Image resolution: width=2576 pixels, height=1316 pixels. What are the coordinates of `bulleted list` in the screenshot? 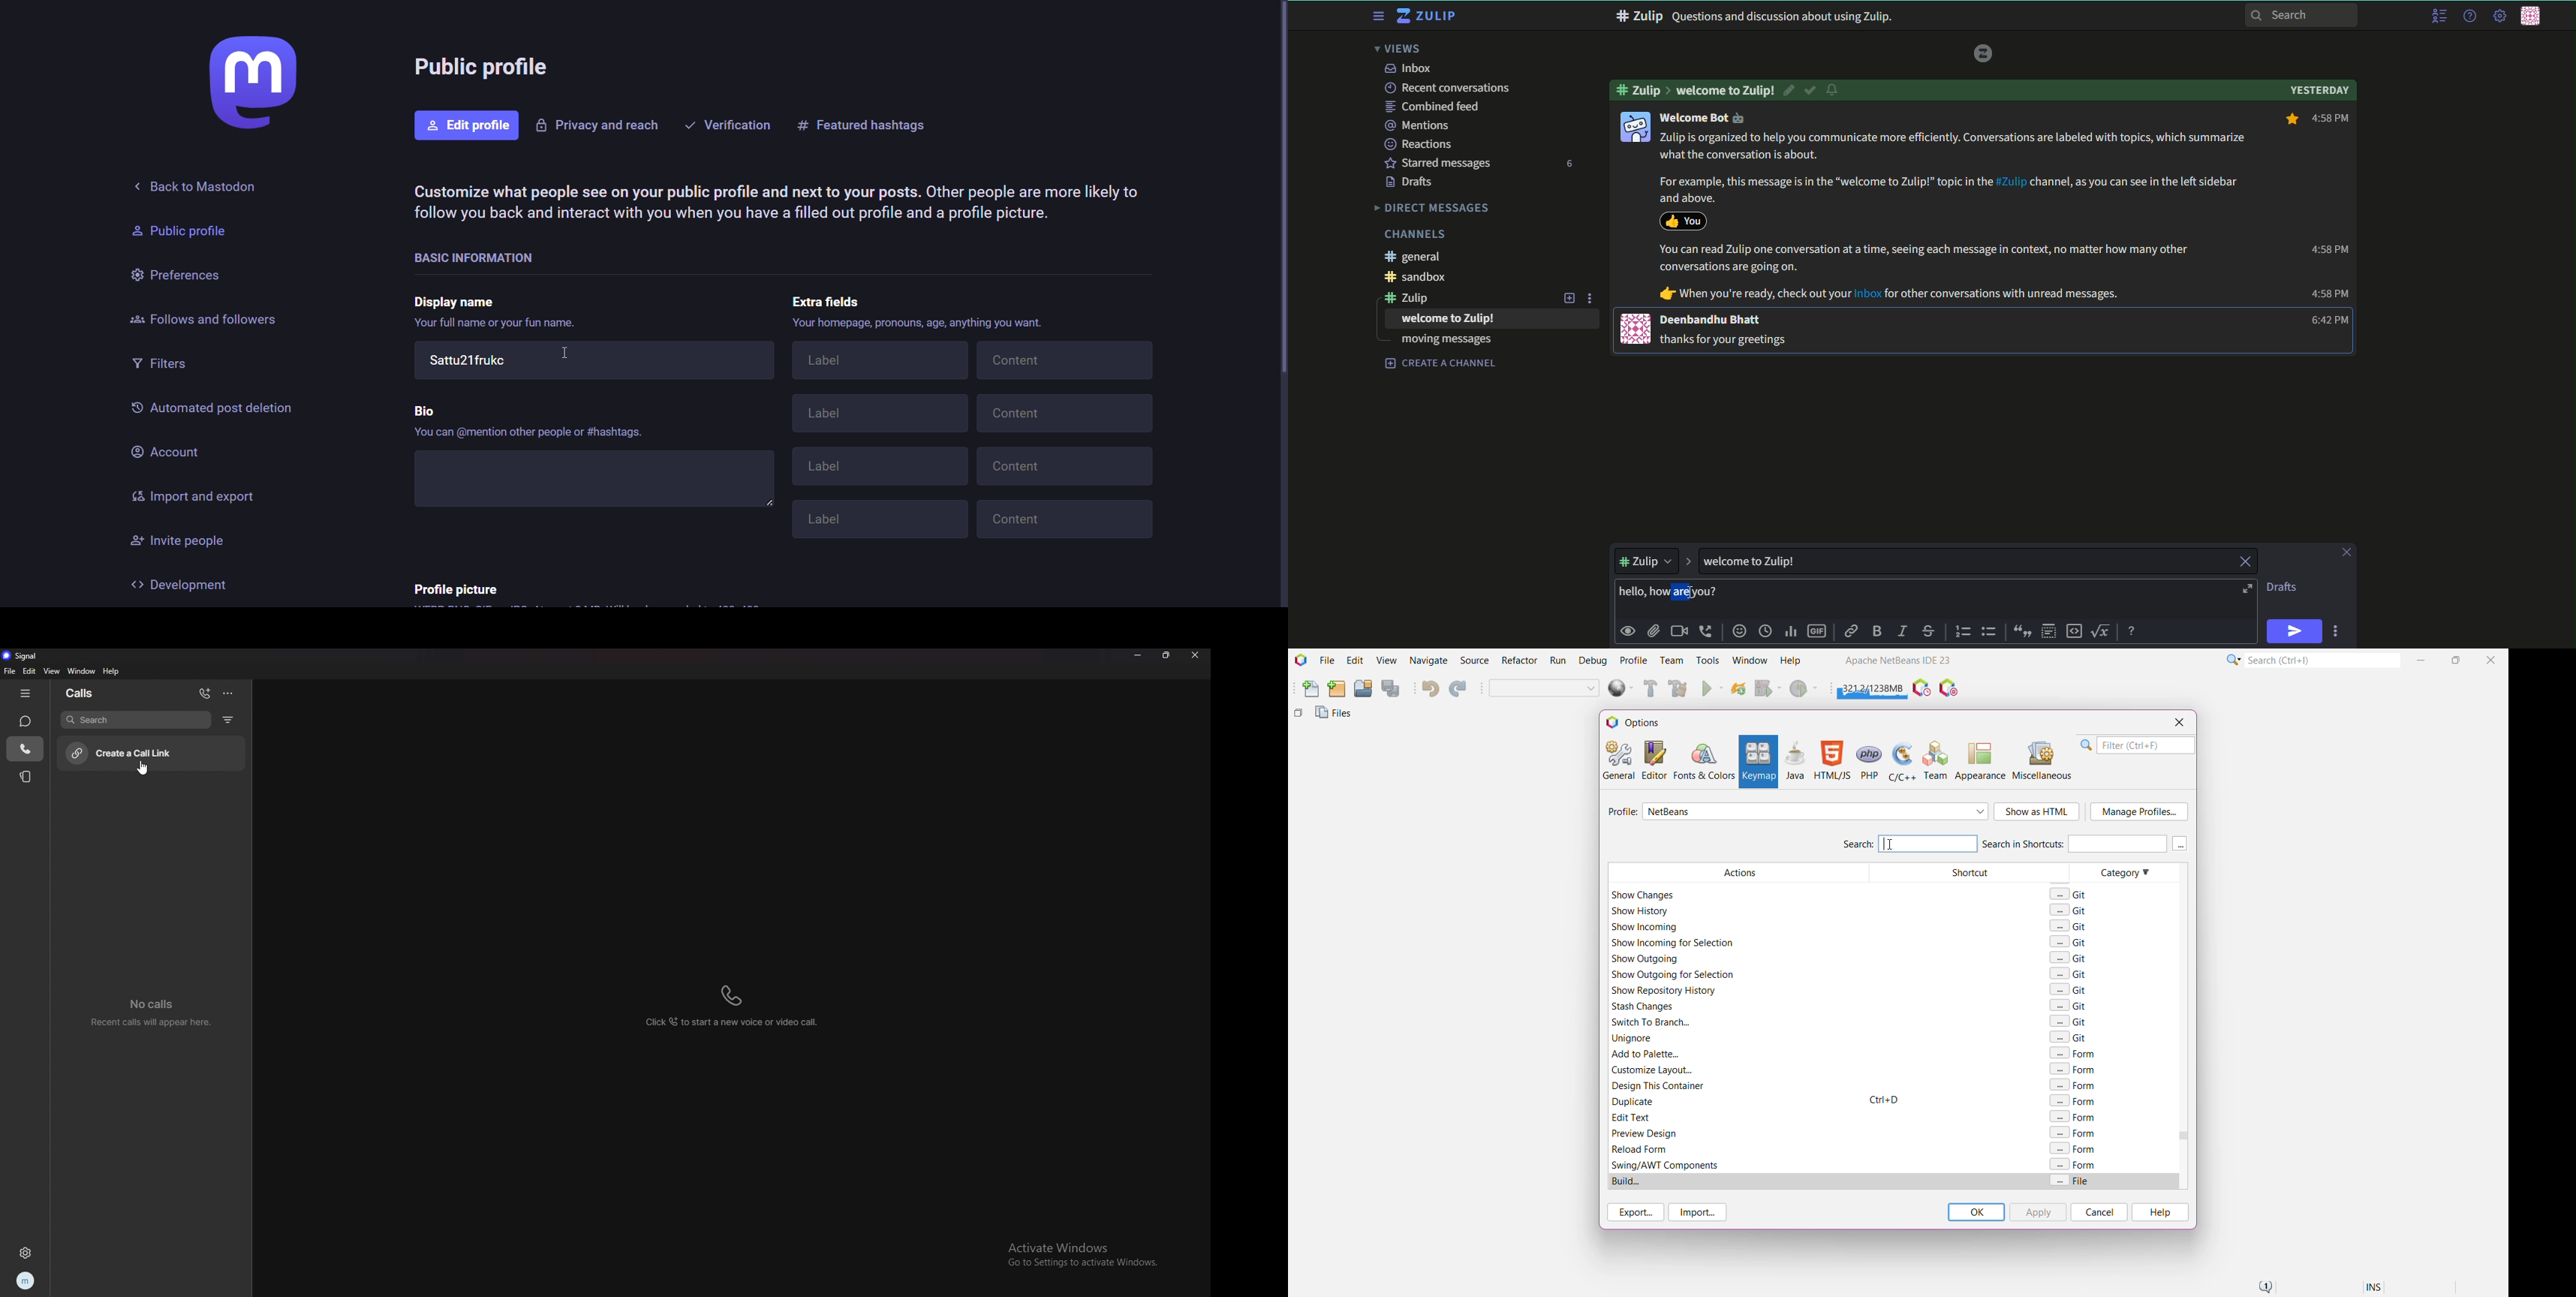 It's located at (1989, 631).